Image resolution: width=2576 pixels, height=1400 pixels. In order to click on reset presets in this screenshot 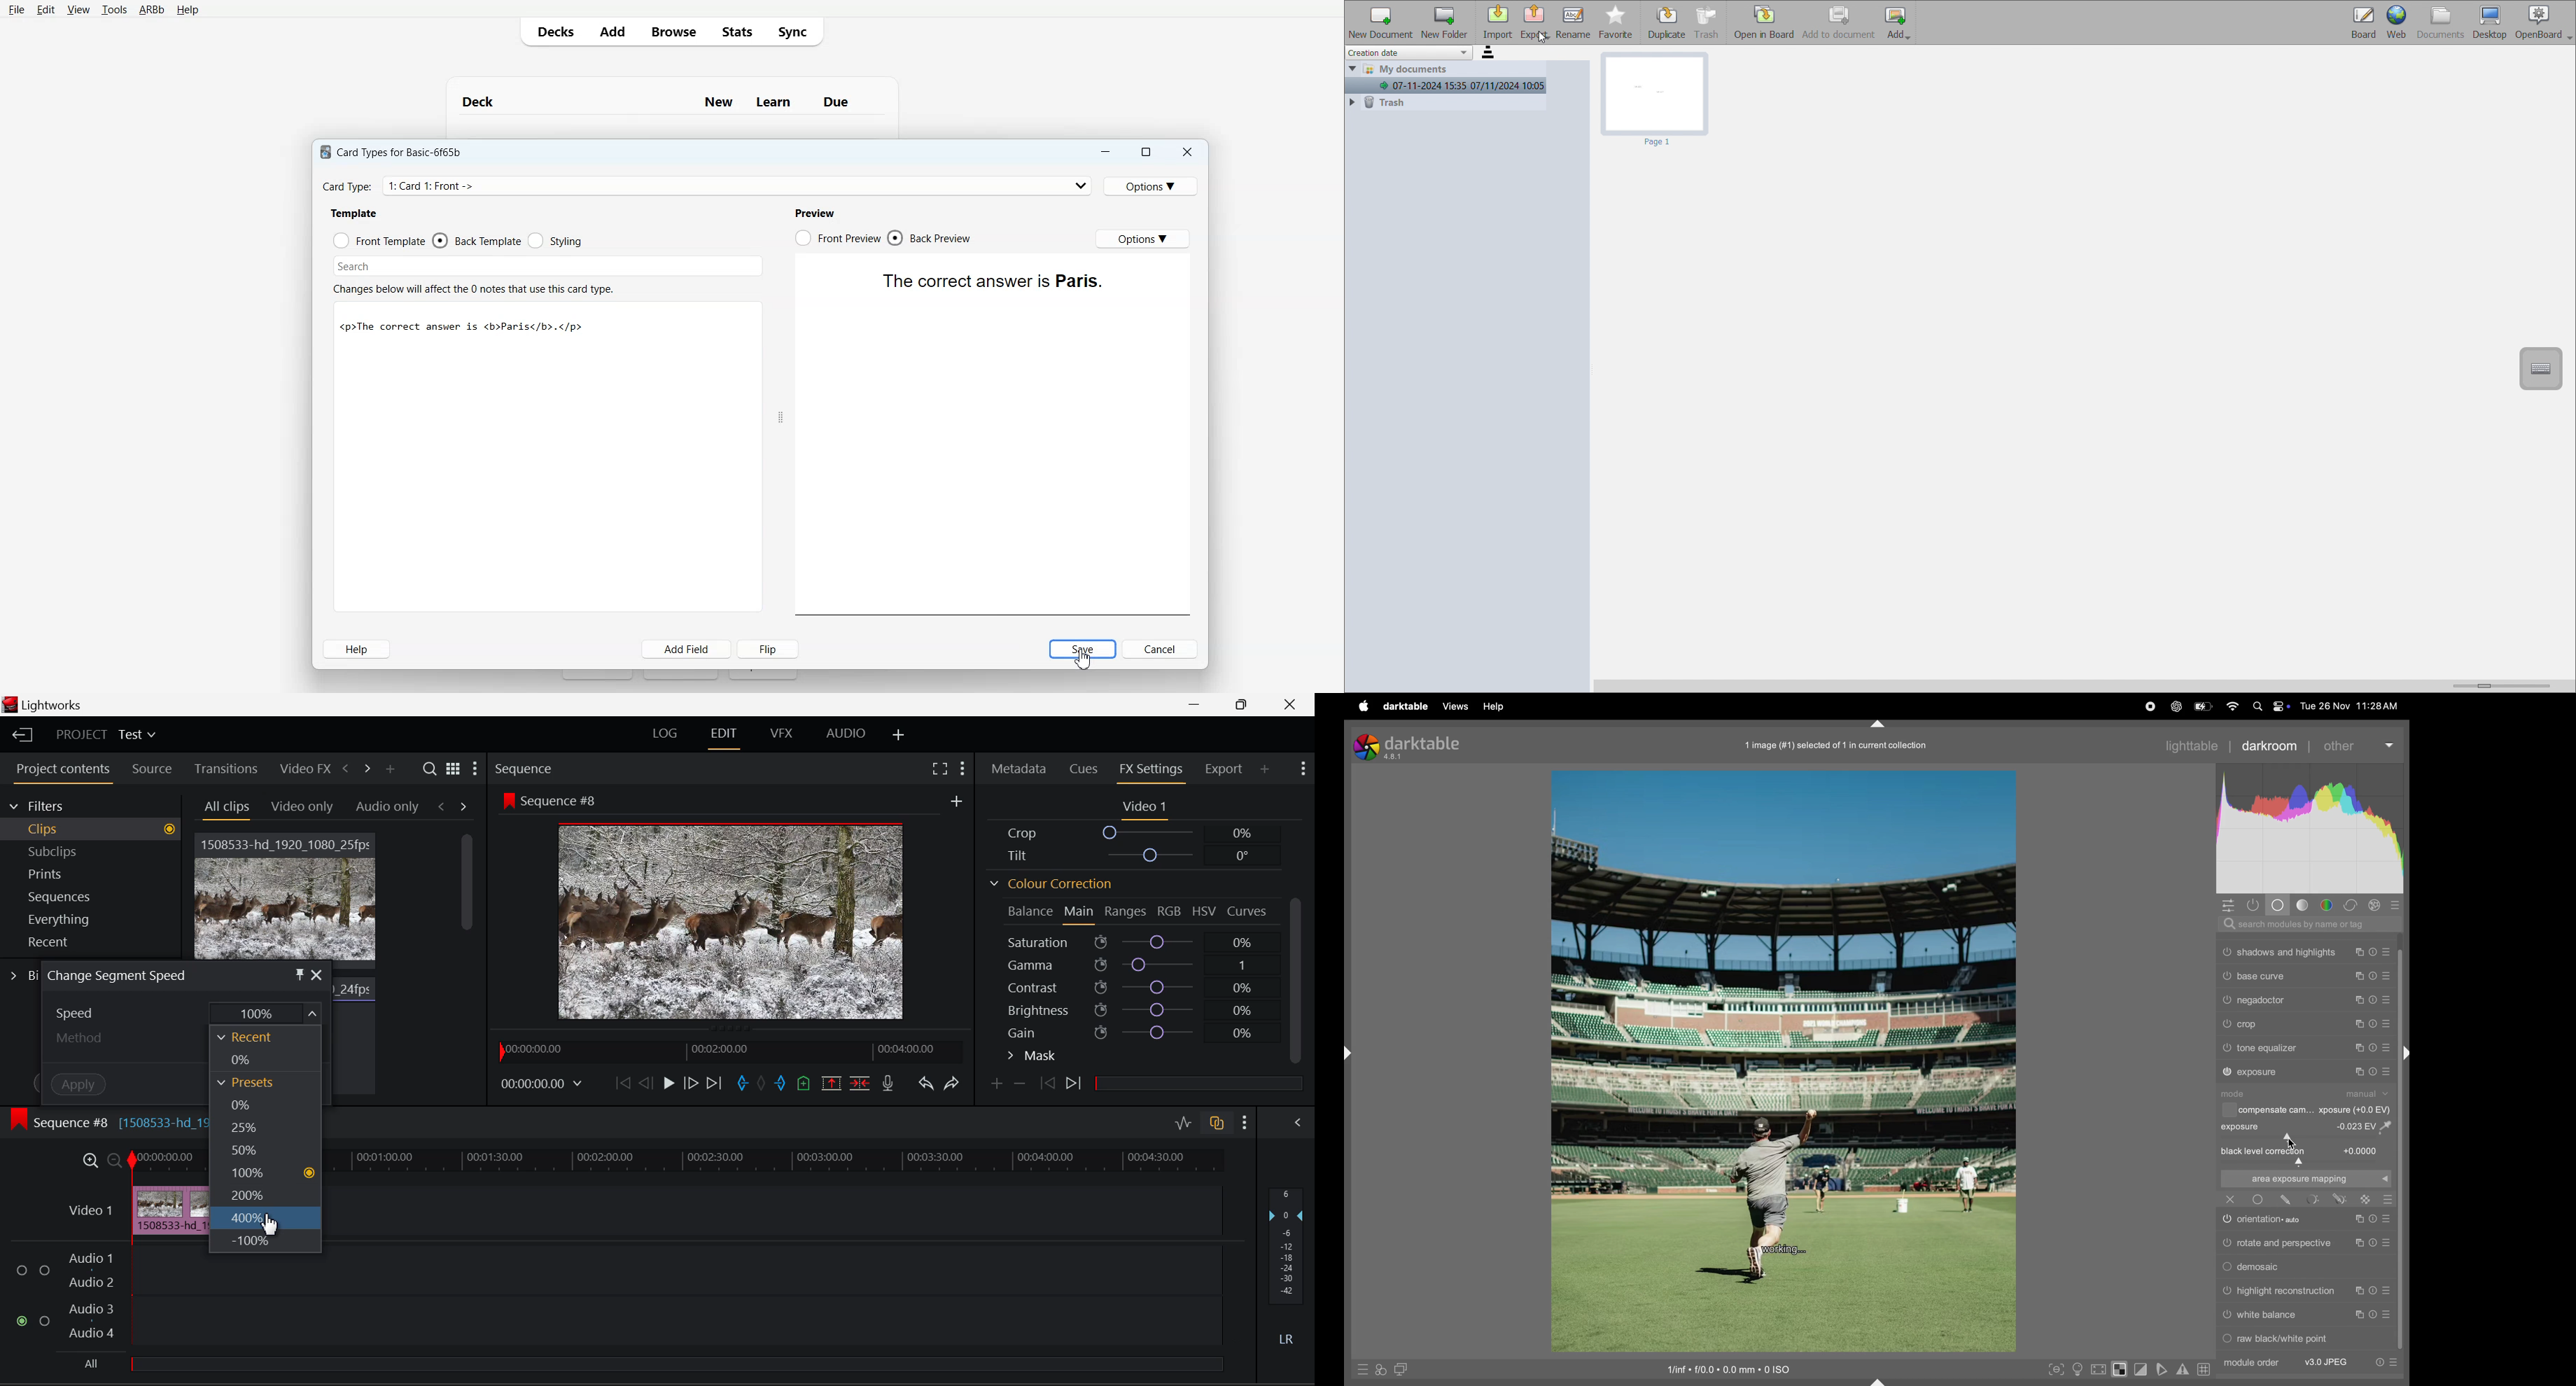, I will do `click(2372, 1048)`.